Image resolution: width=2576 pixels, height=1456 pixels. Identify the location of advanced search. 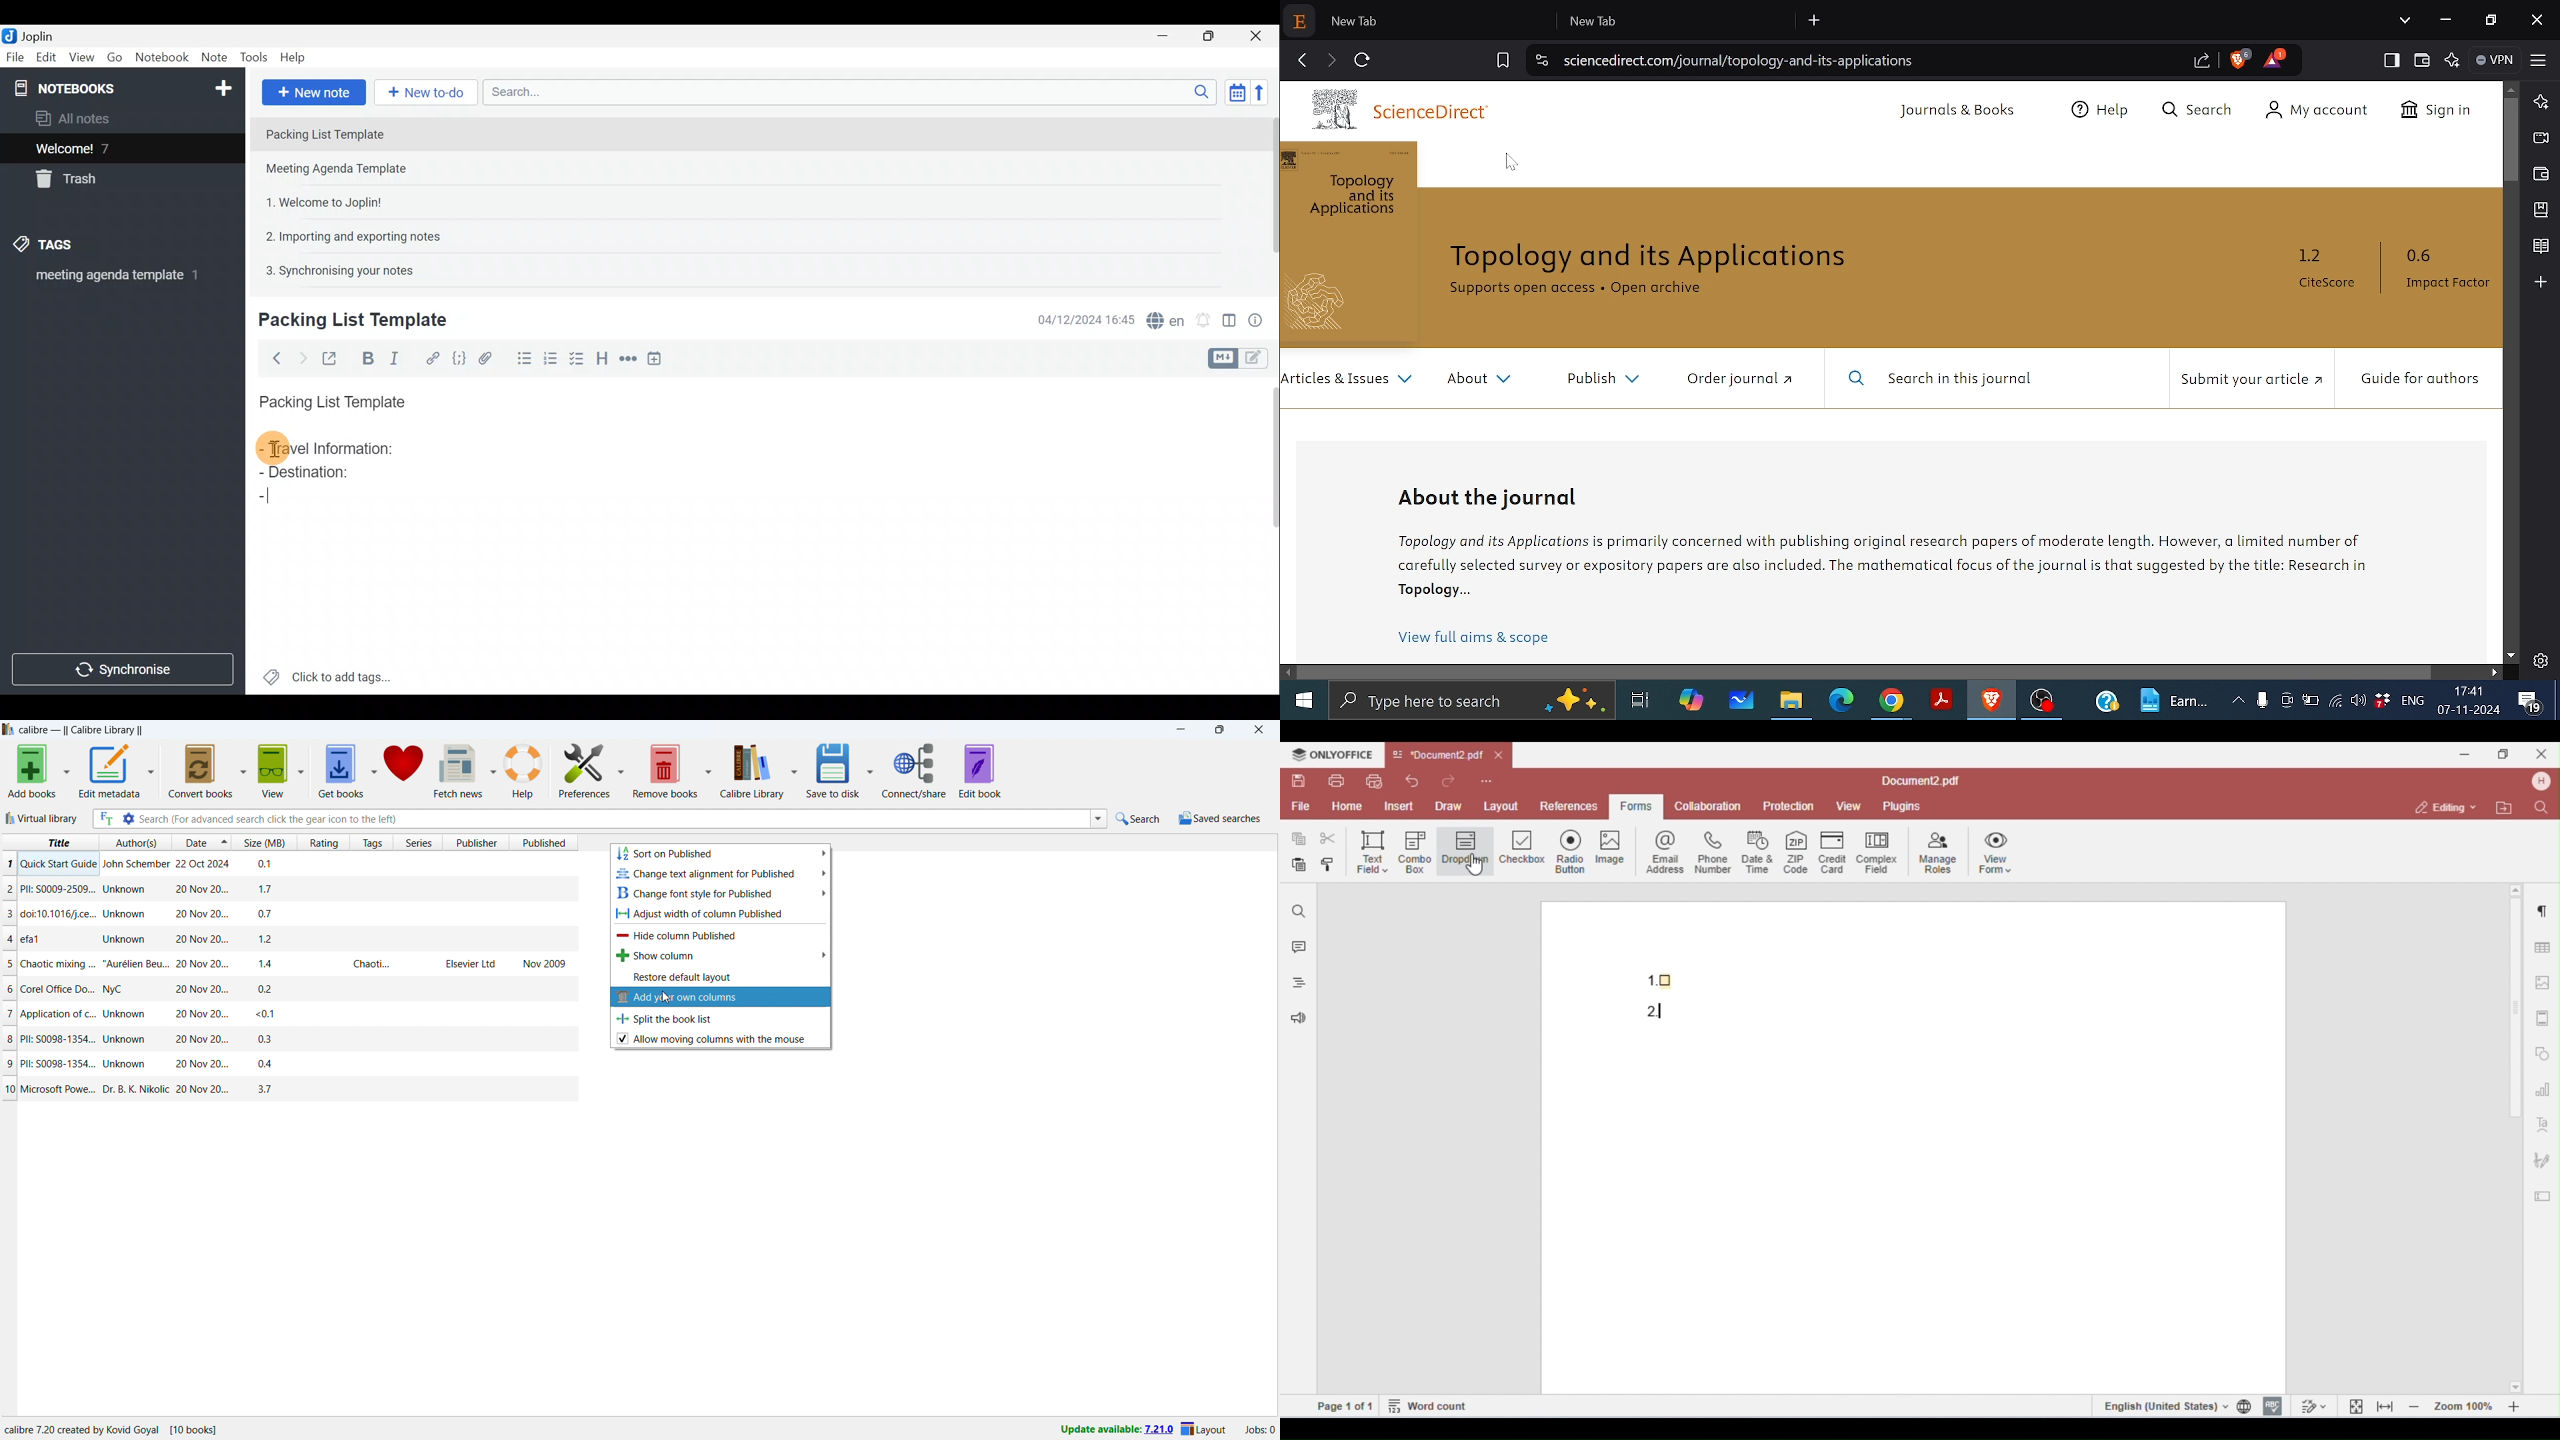
(129, 819).